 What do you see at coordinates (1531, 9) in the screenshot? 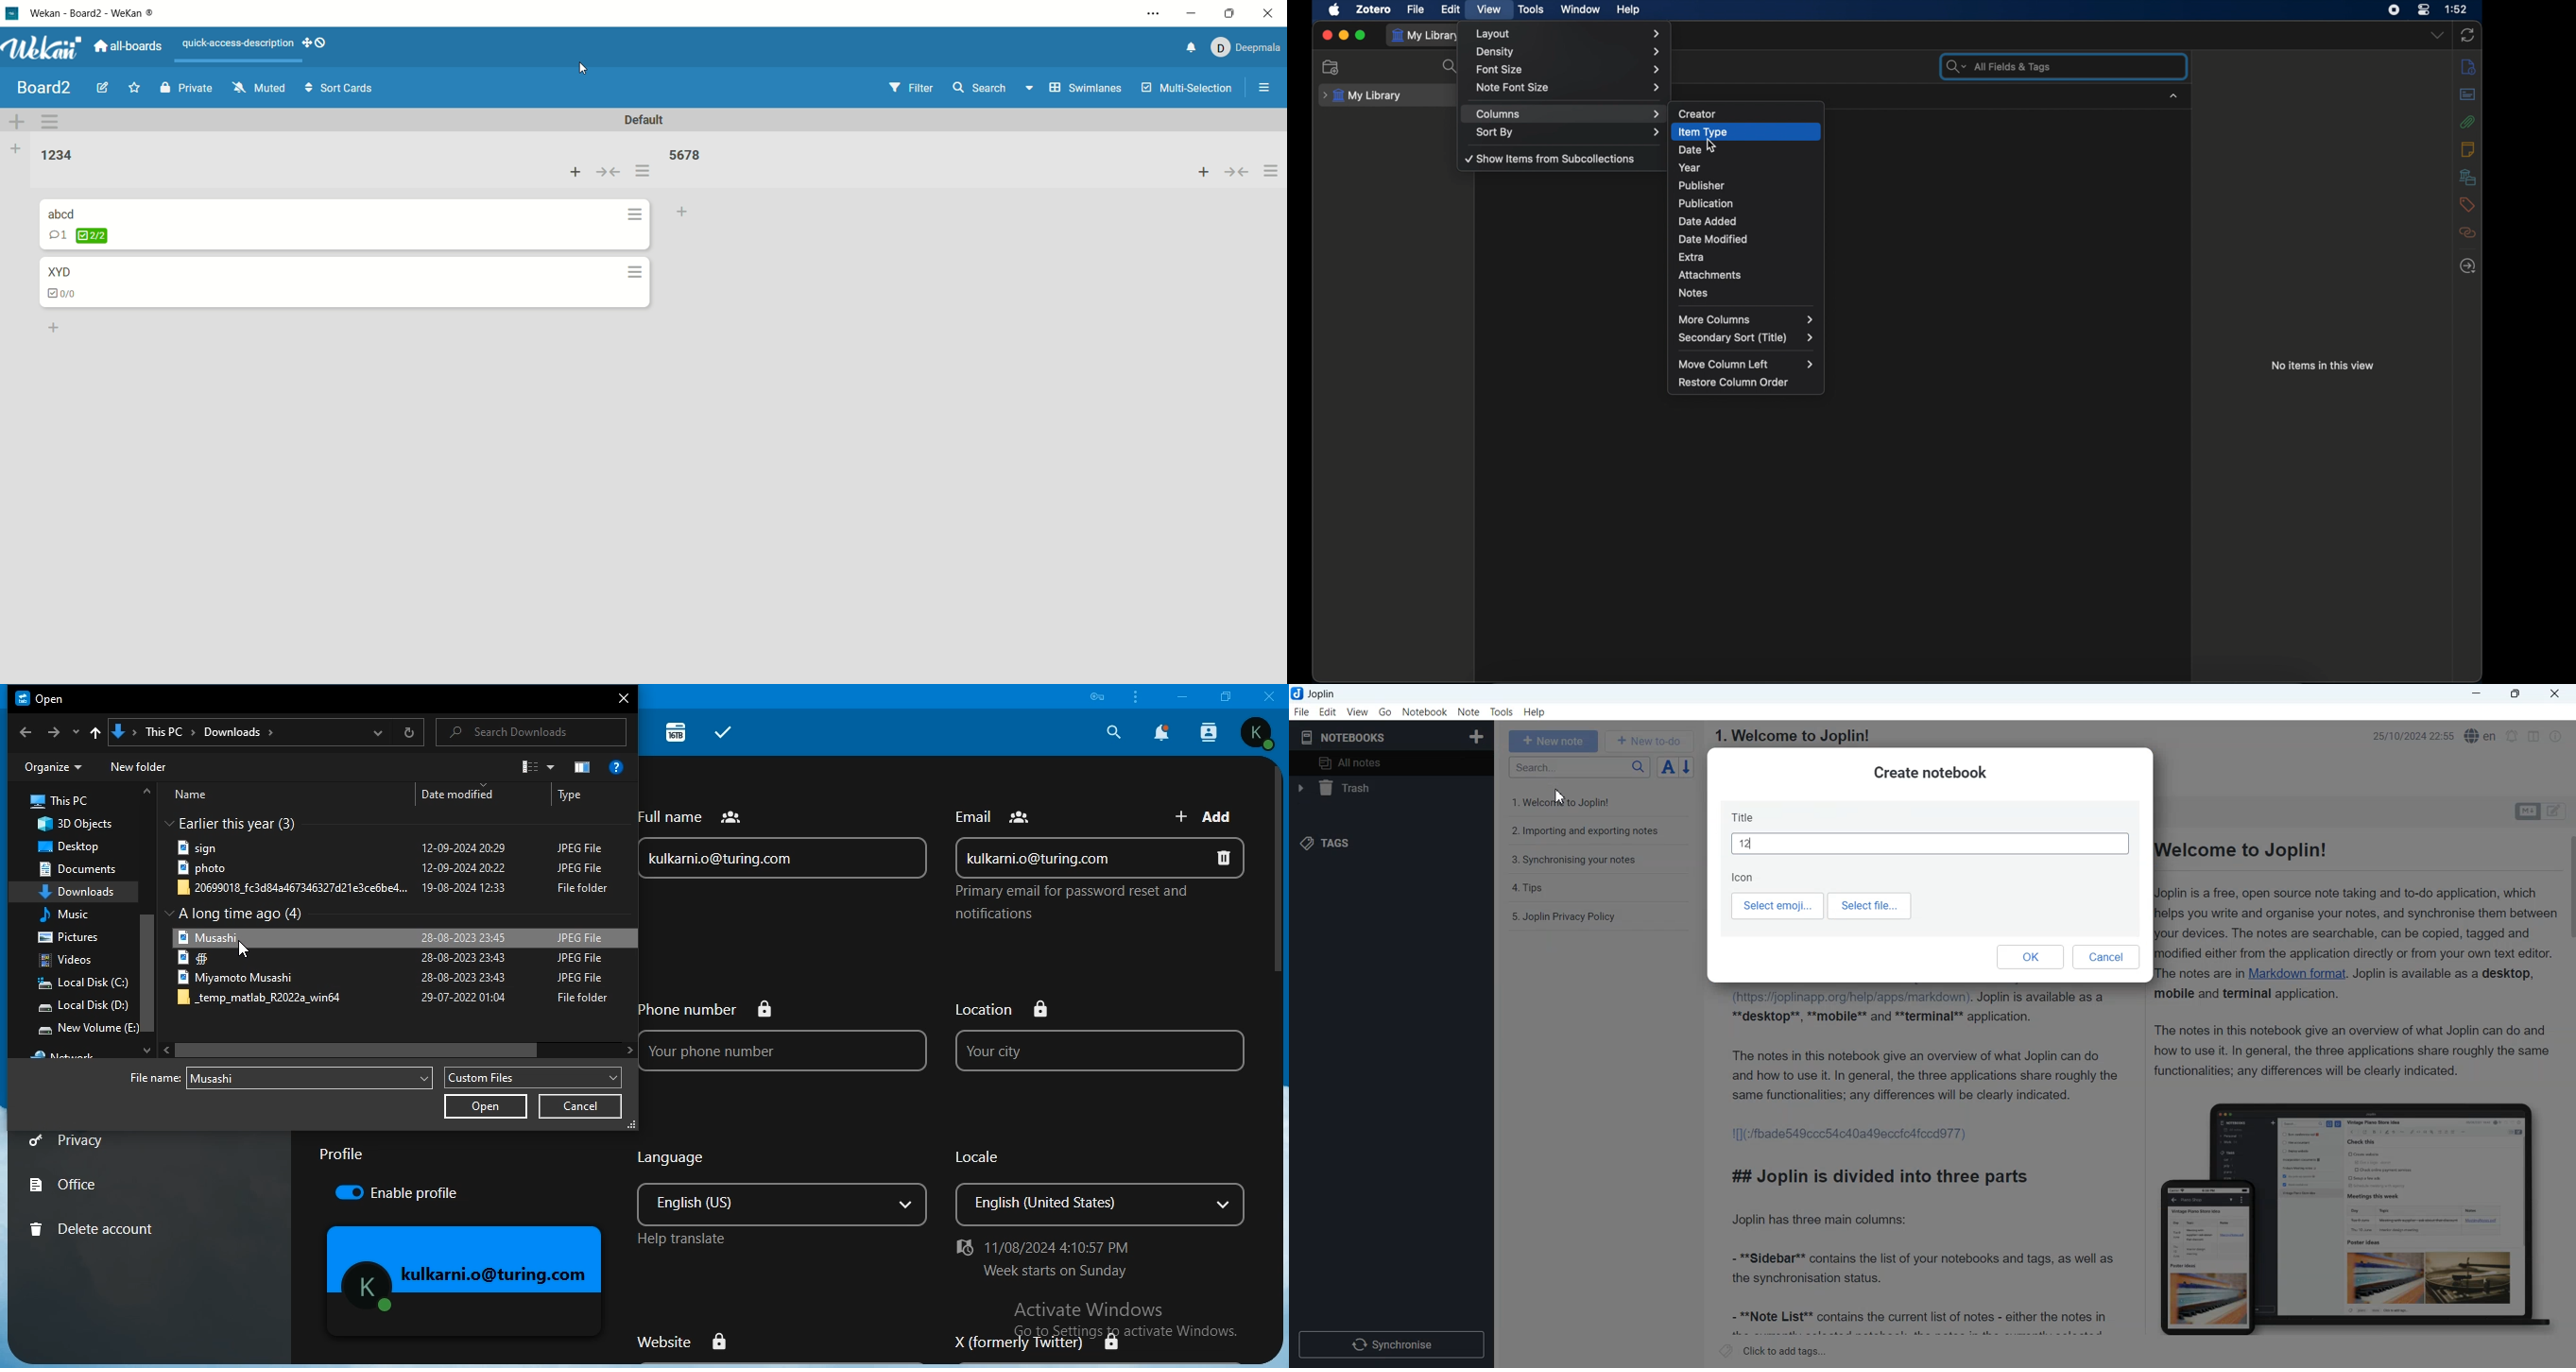
I see `tools` at bounding box center [1531, 9].